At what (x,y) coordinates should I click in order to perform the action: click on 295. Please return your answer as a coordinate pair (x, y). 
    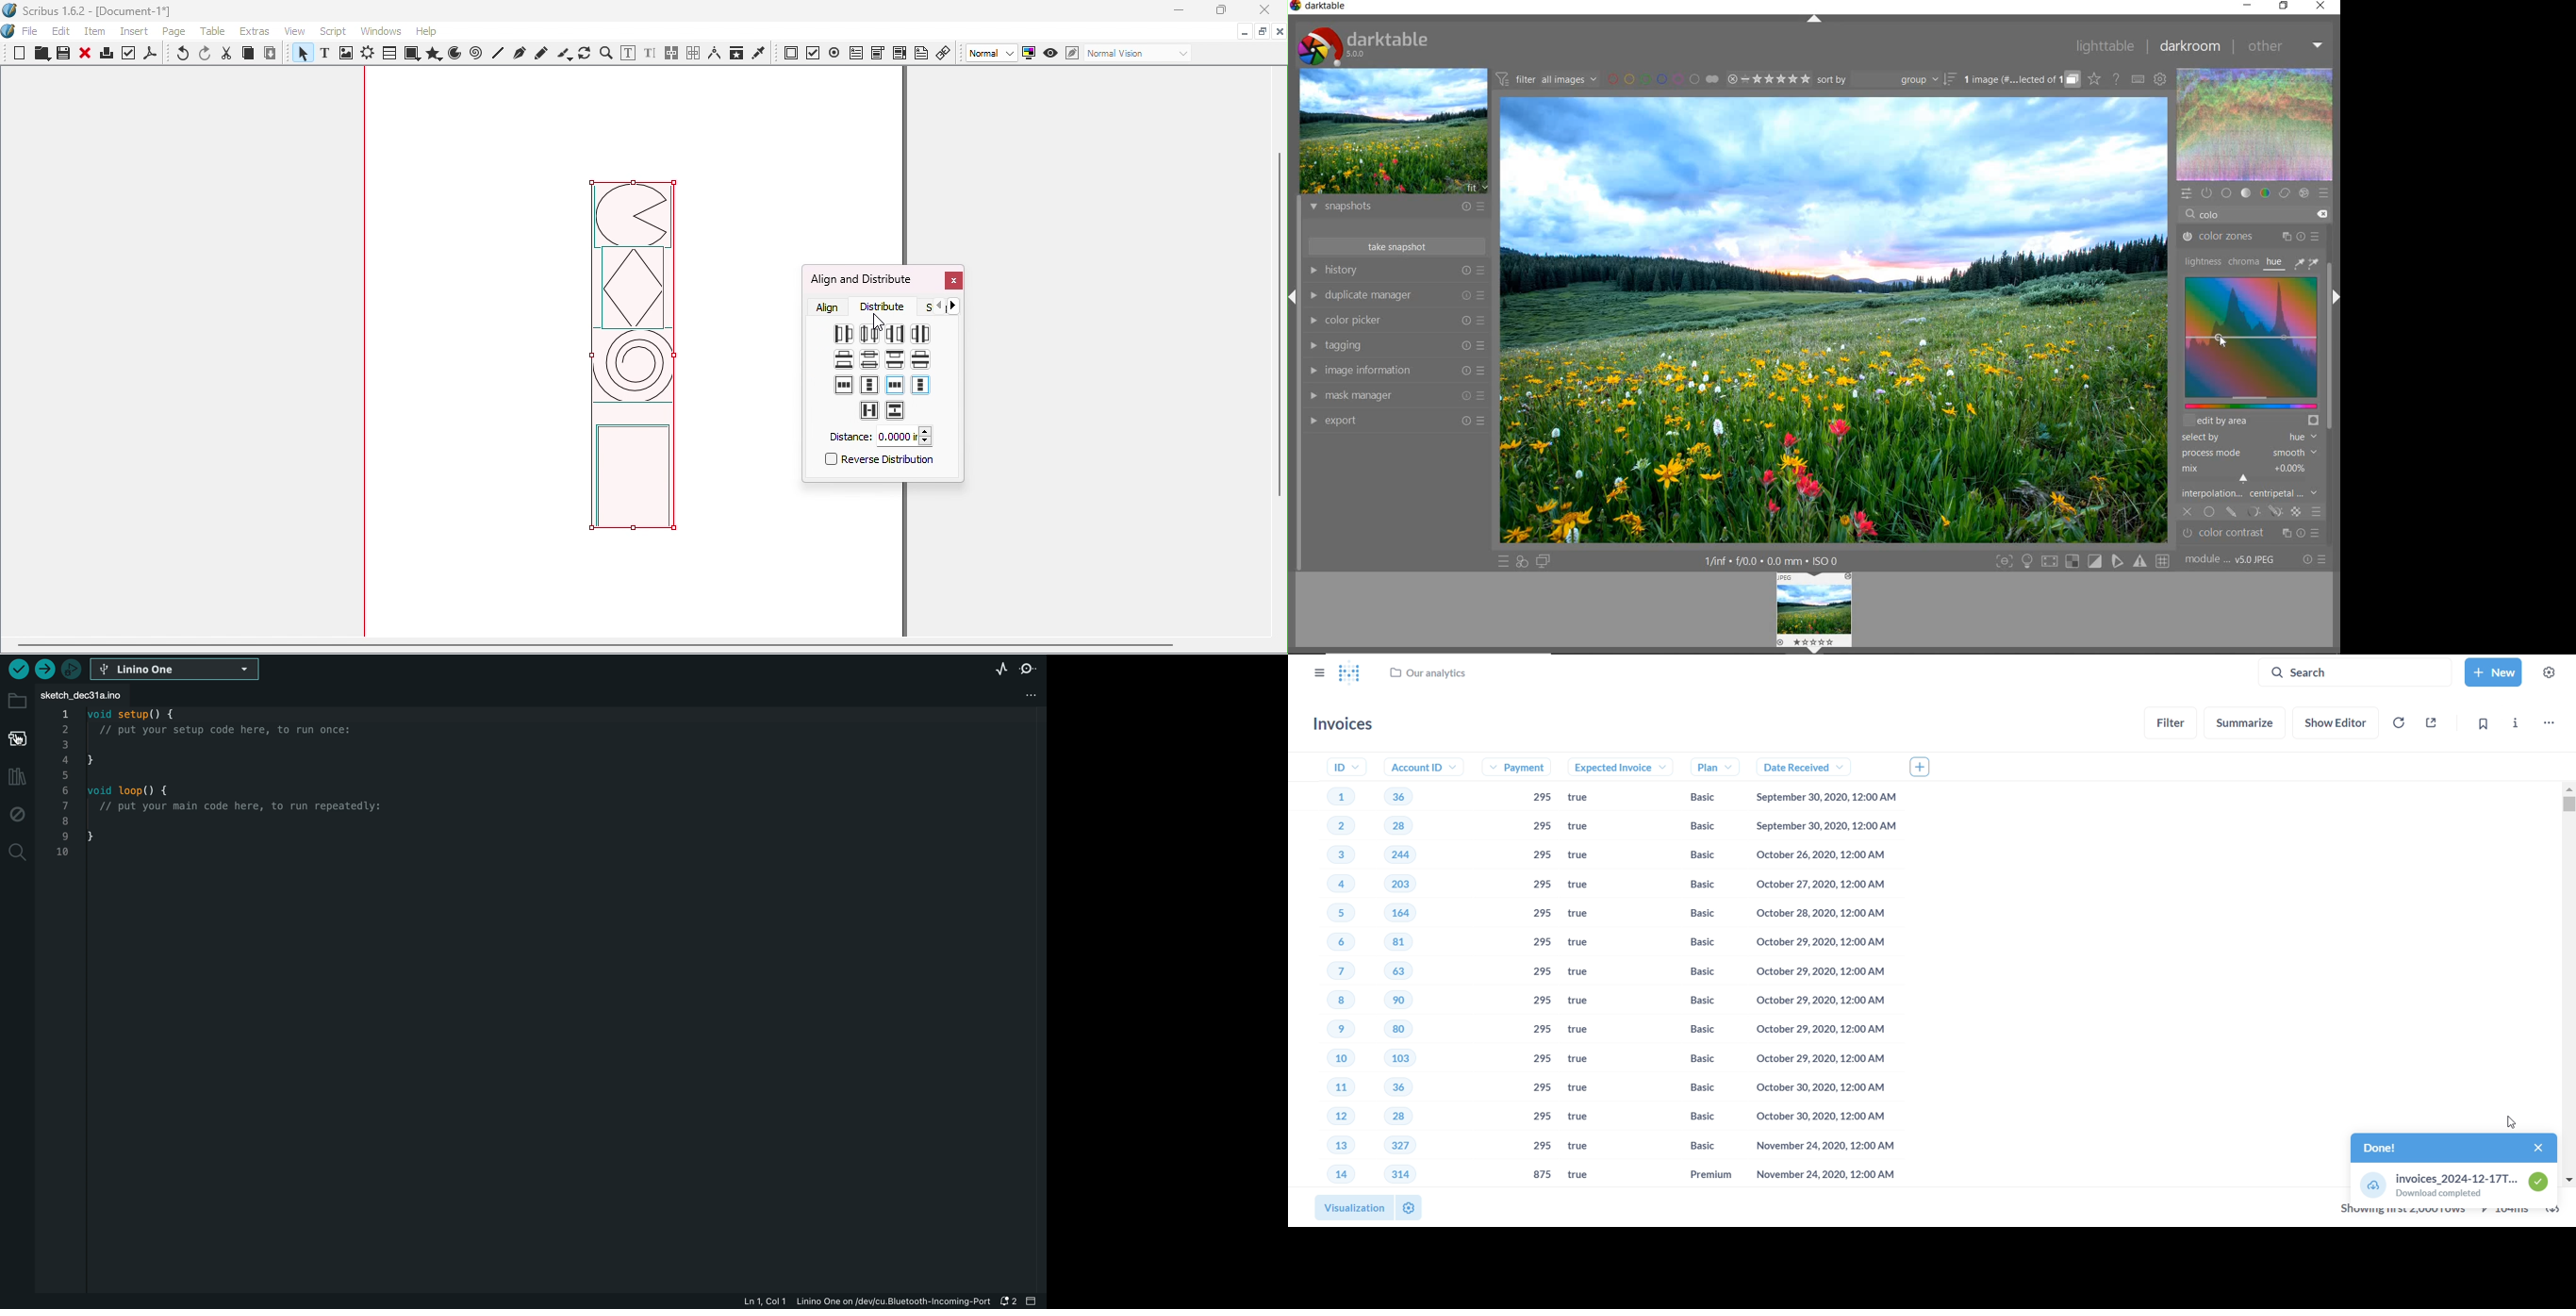
    Looking at the image, I should click on (1541, 856).